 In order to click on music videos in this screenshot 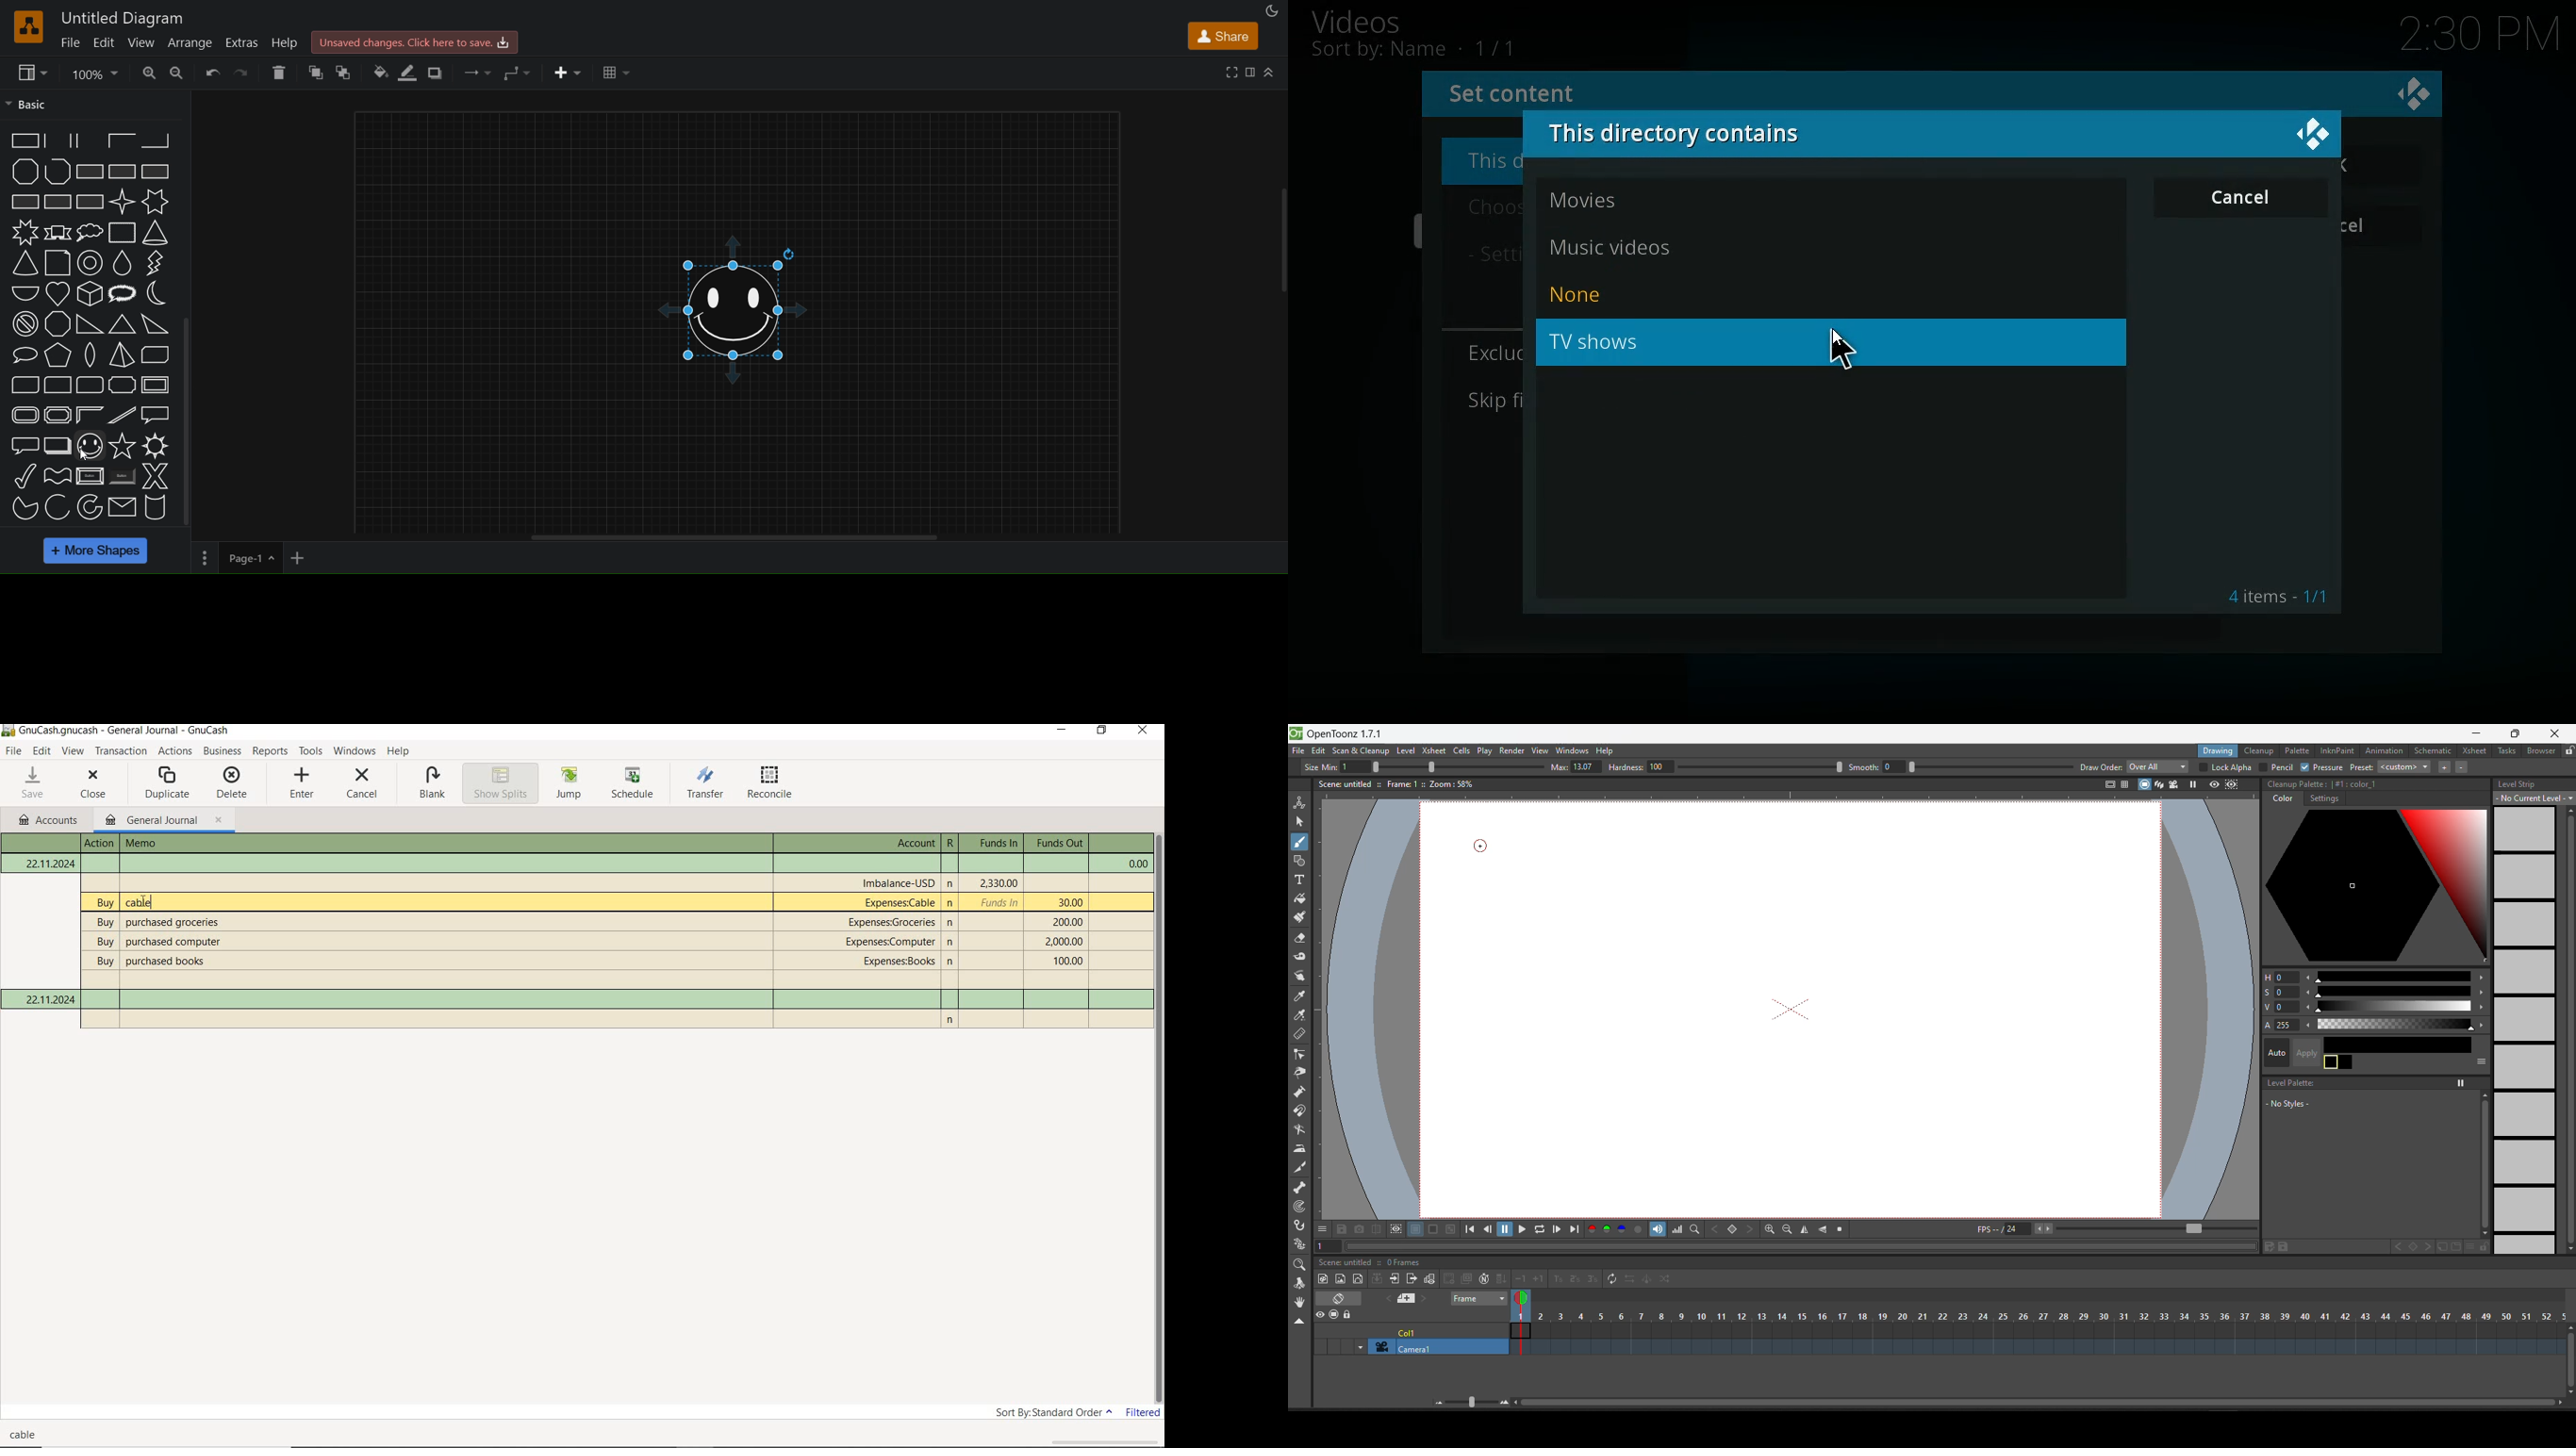, I will do `click(1641, 243)`.